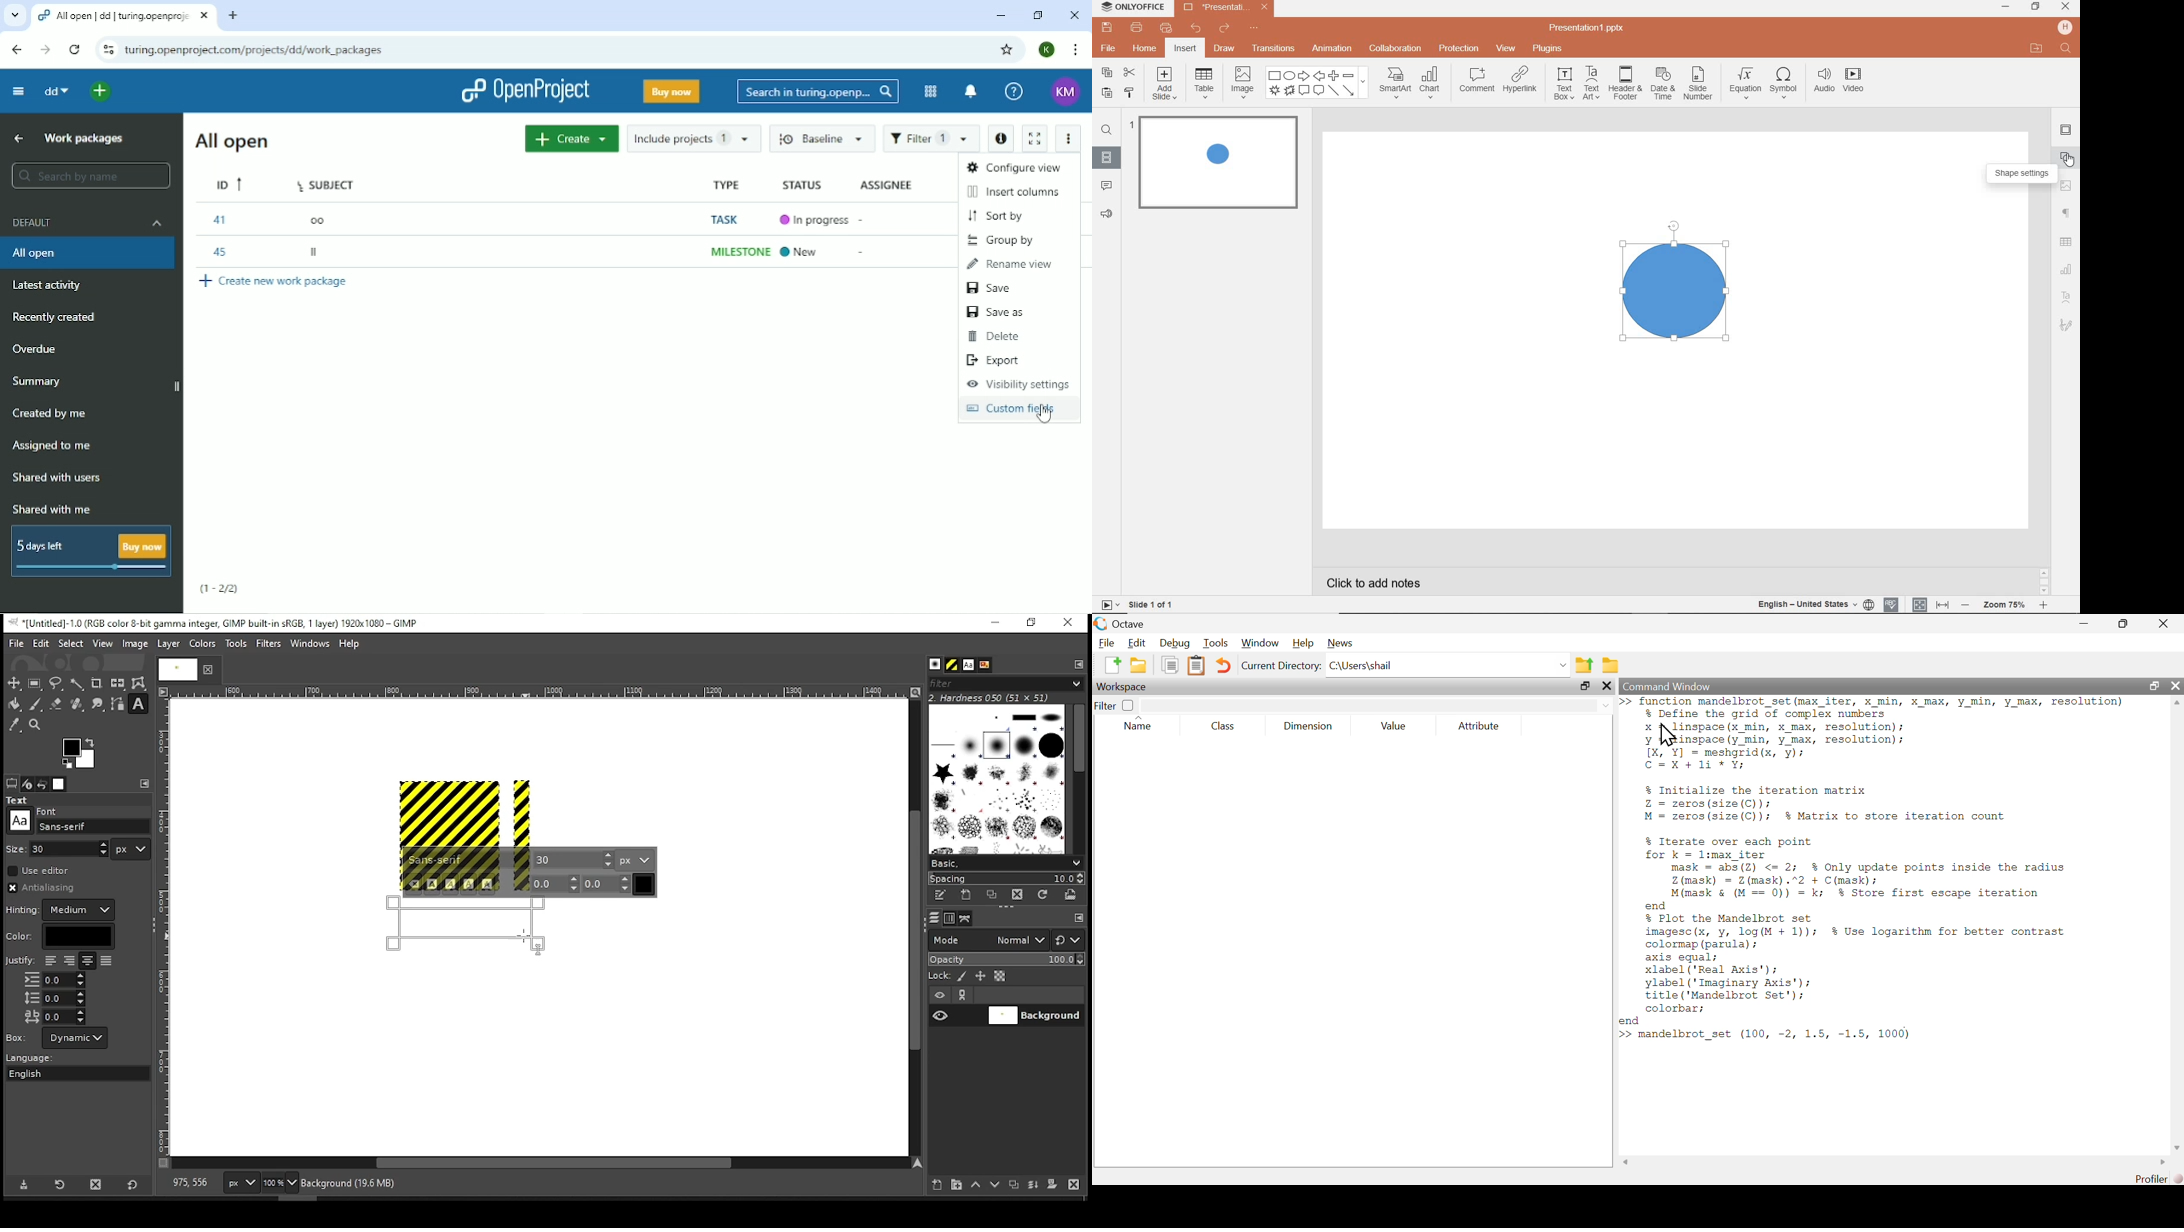 The height and width of the screenshot is (1232, 2184). Describe the element at coordinates (941, 977) in the screenshot. I see `lock:` at that location.